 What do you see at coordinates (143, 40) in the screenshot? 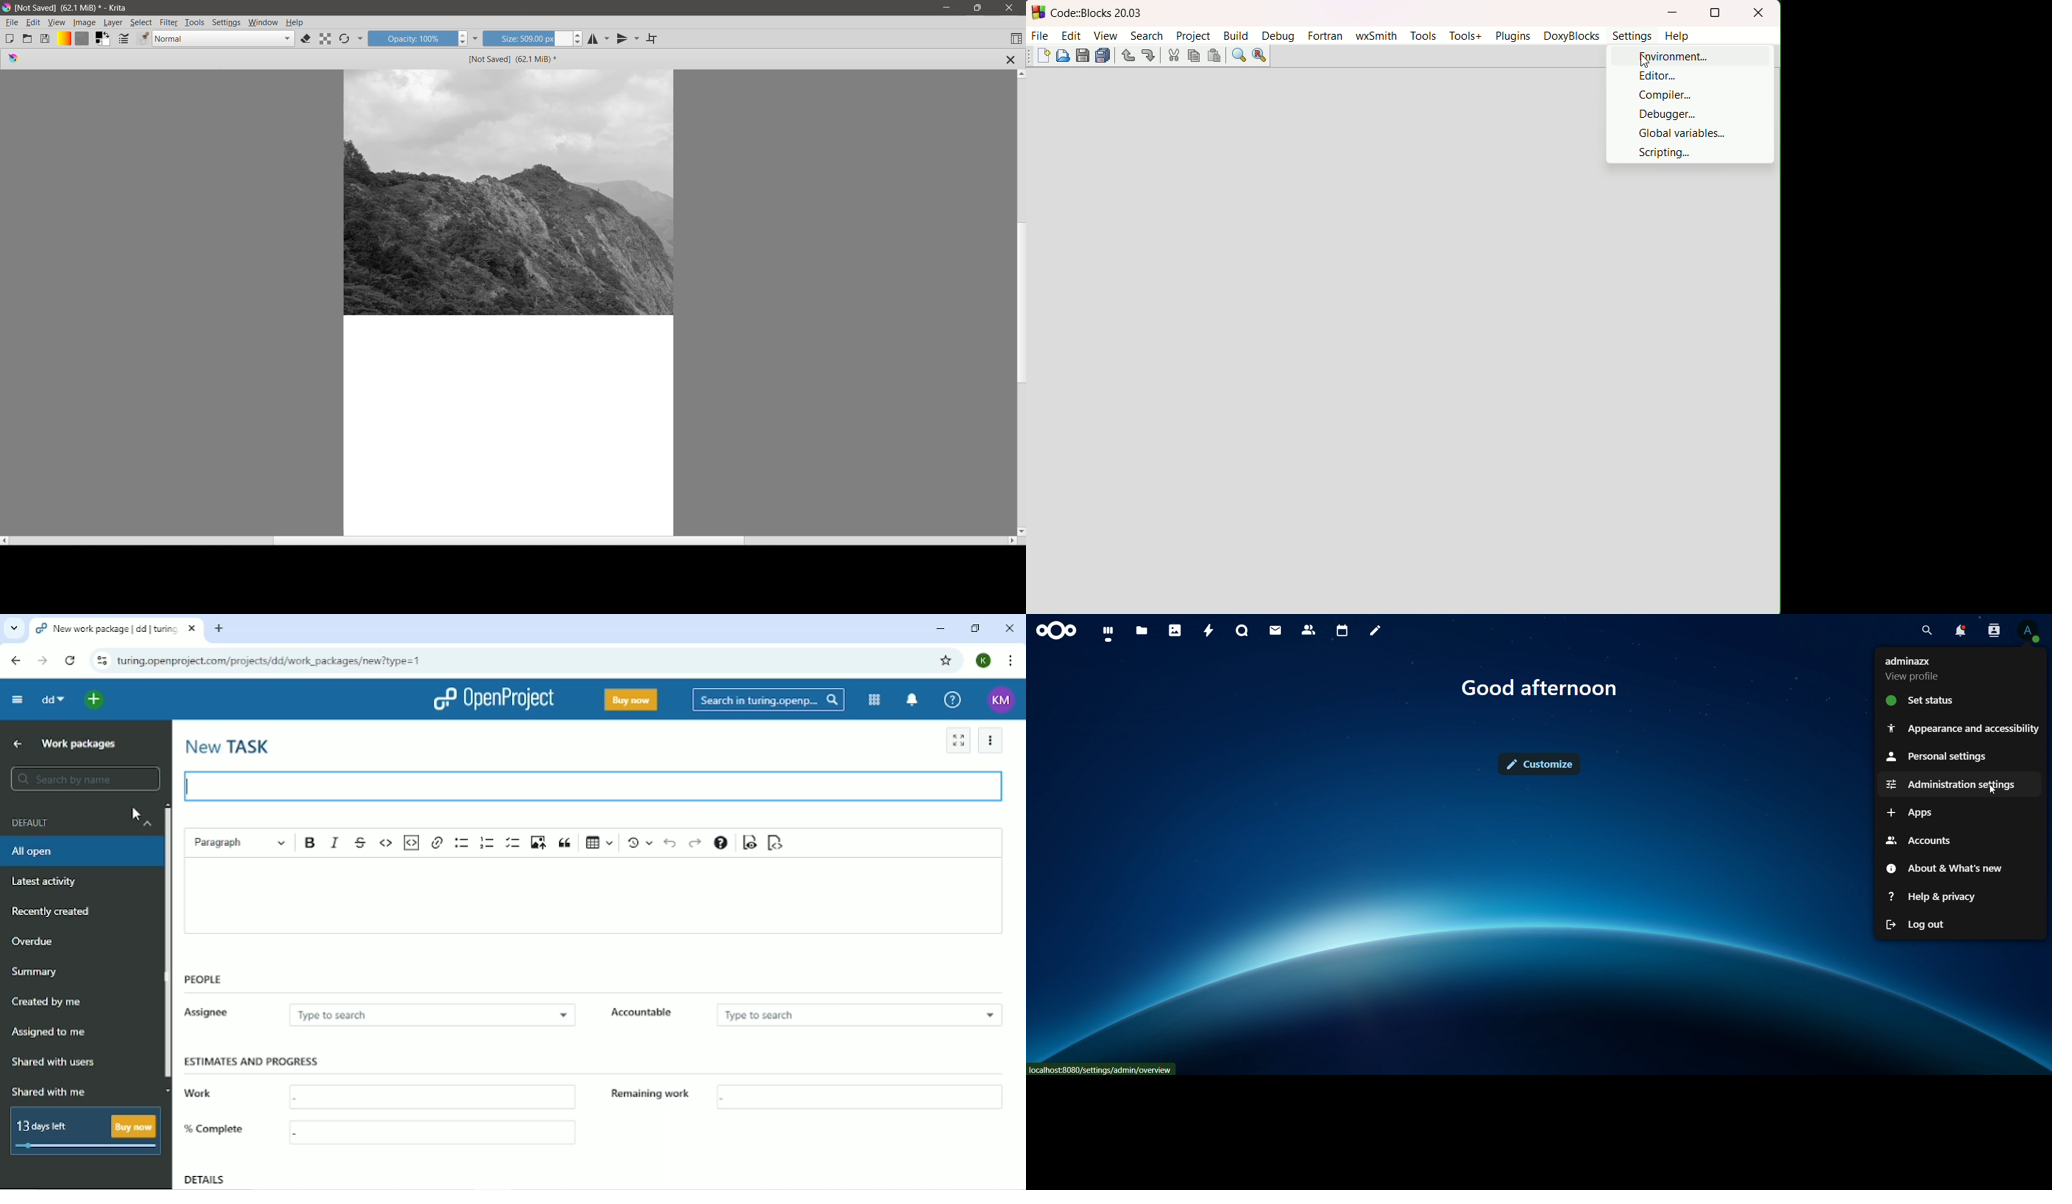
I see `Choose brush presets` at bounding box center [143, 40].